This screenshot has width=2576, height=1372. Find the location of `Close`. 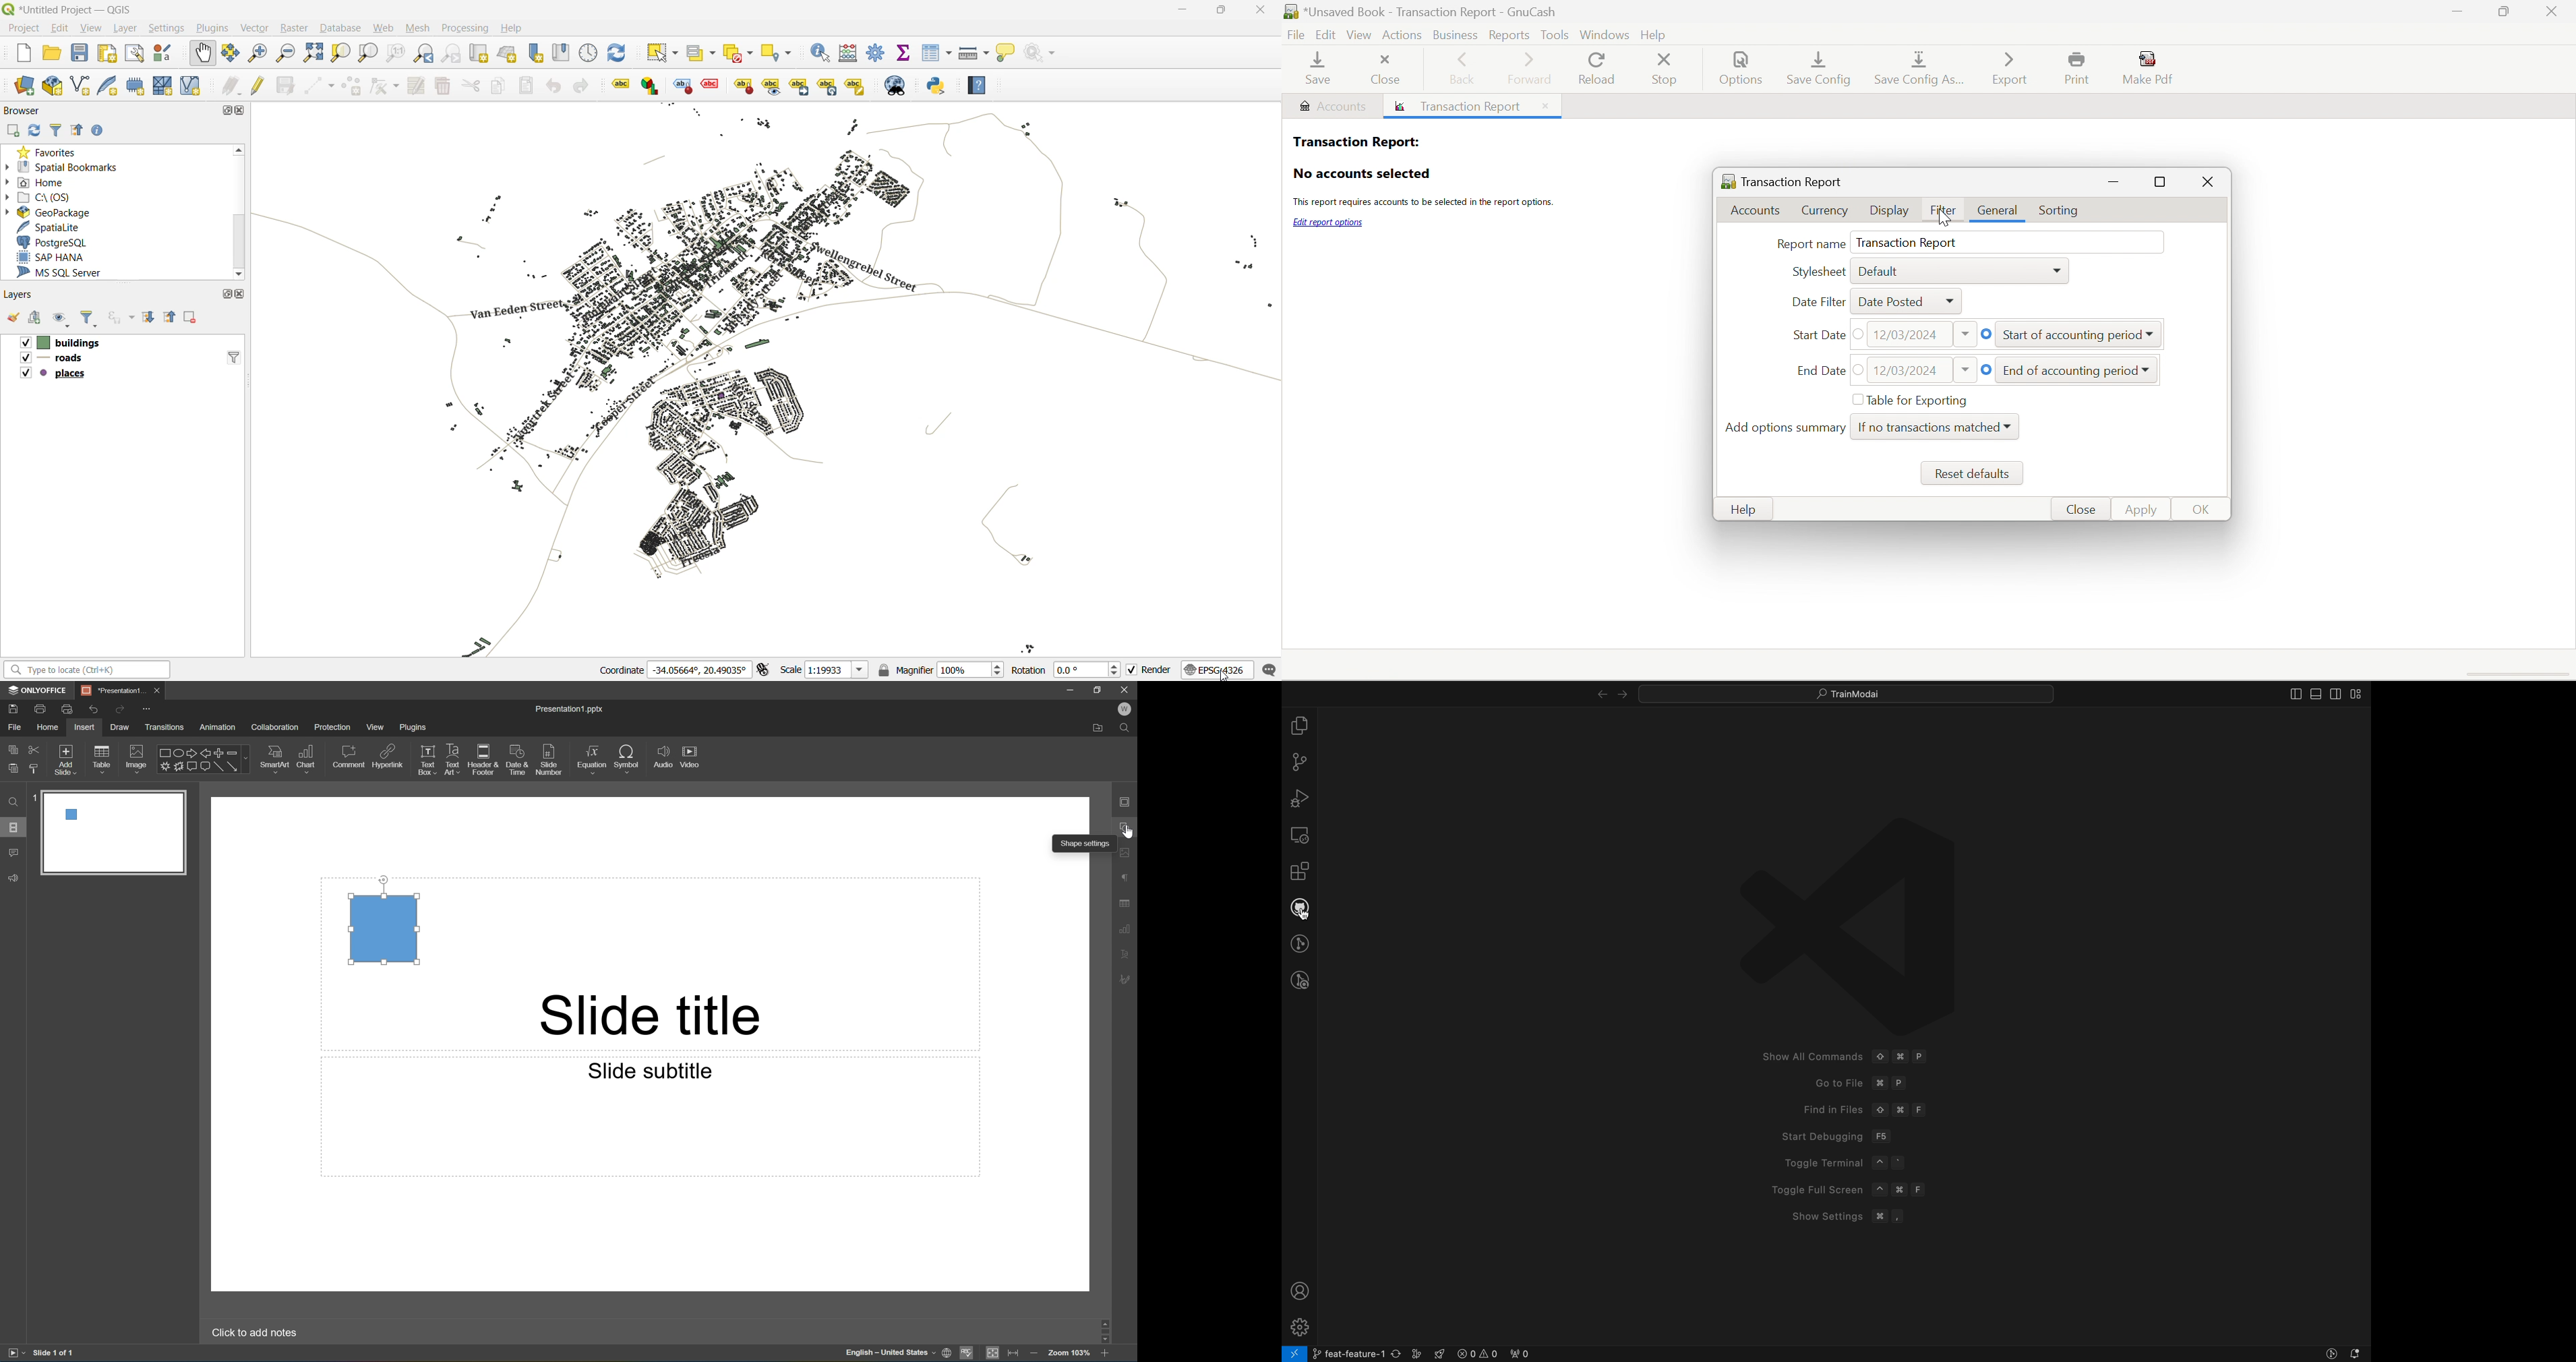

Close is located at coordinates (2554, 11).